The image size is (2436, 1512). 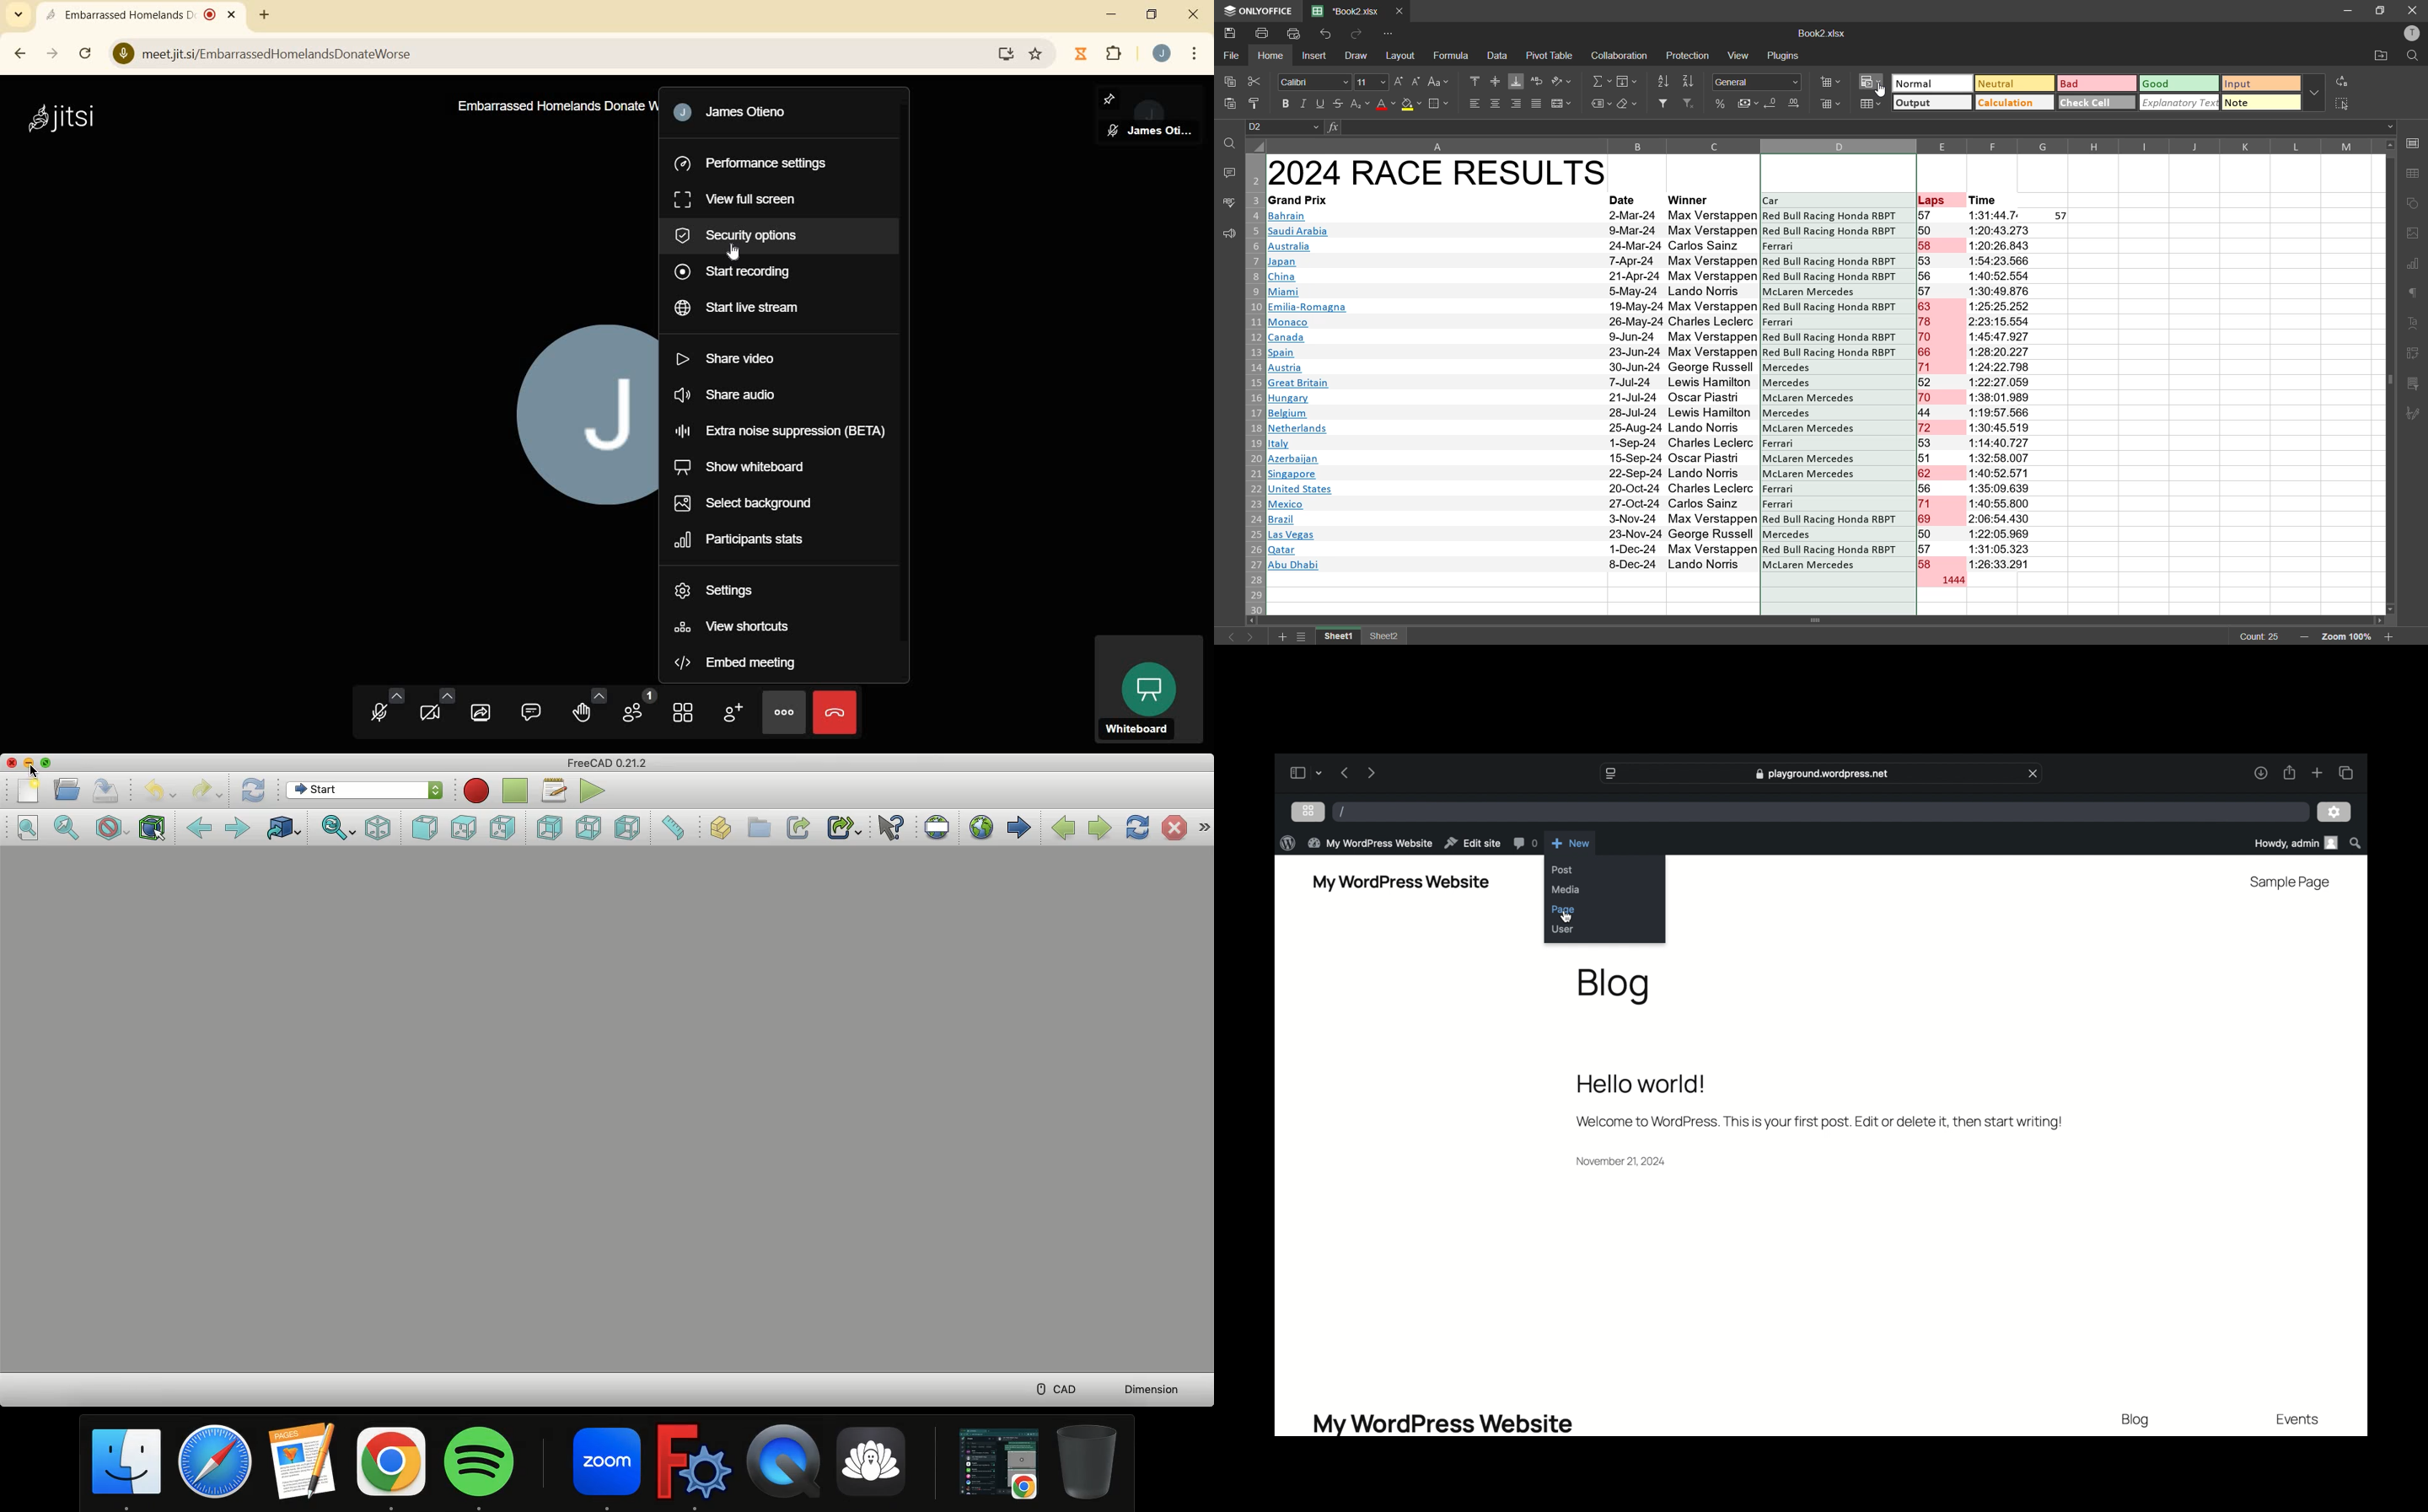 What do you see at coordinates (1399, 82) in the screenshot?
I see `increment size` at bounding box center [1399, 82].